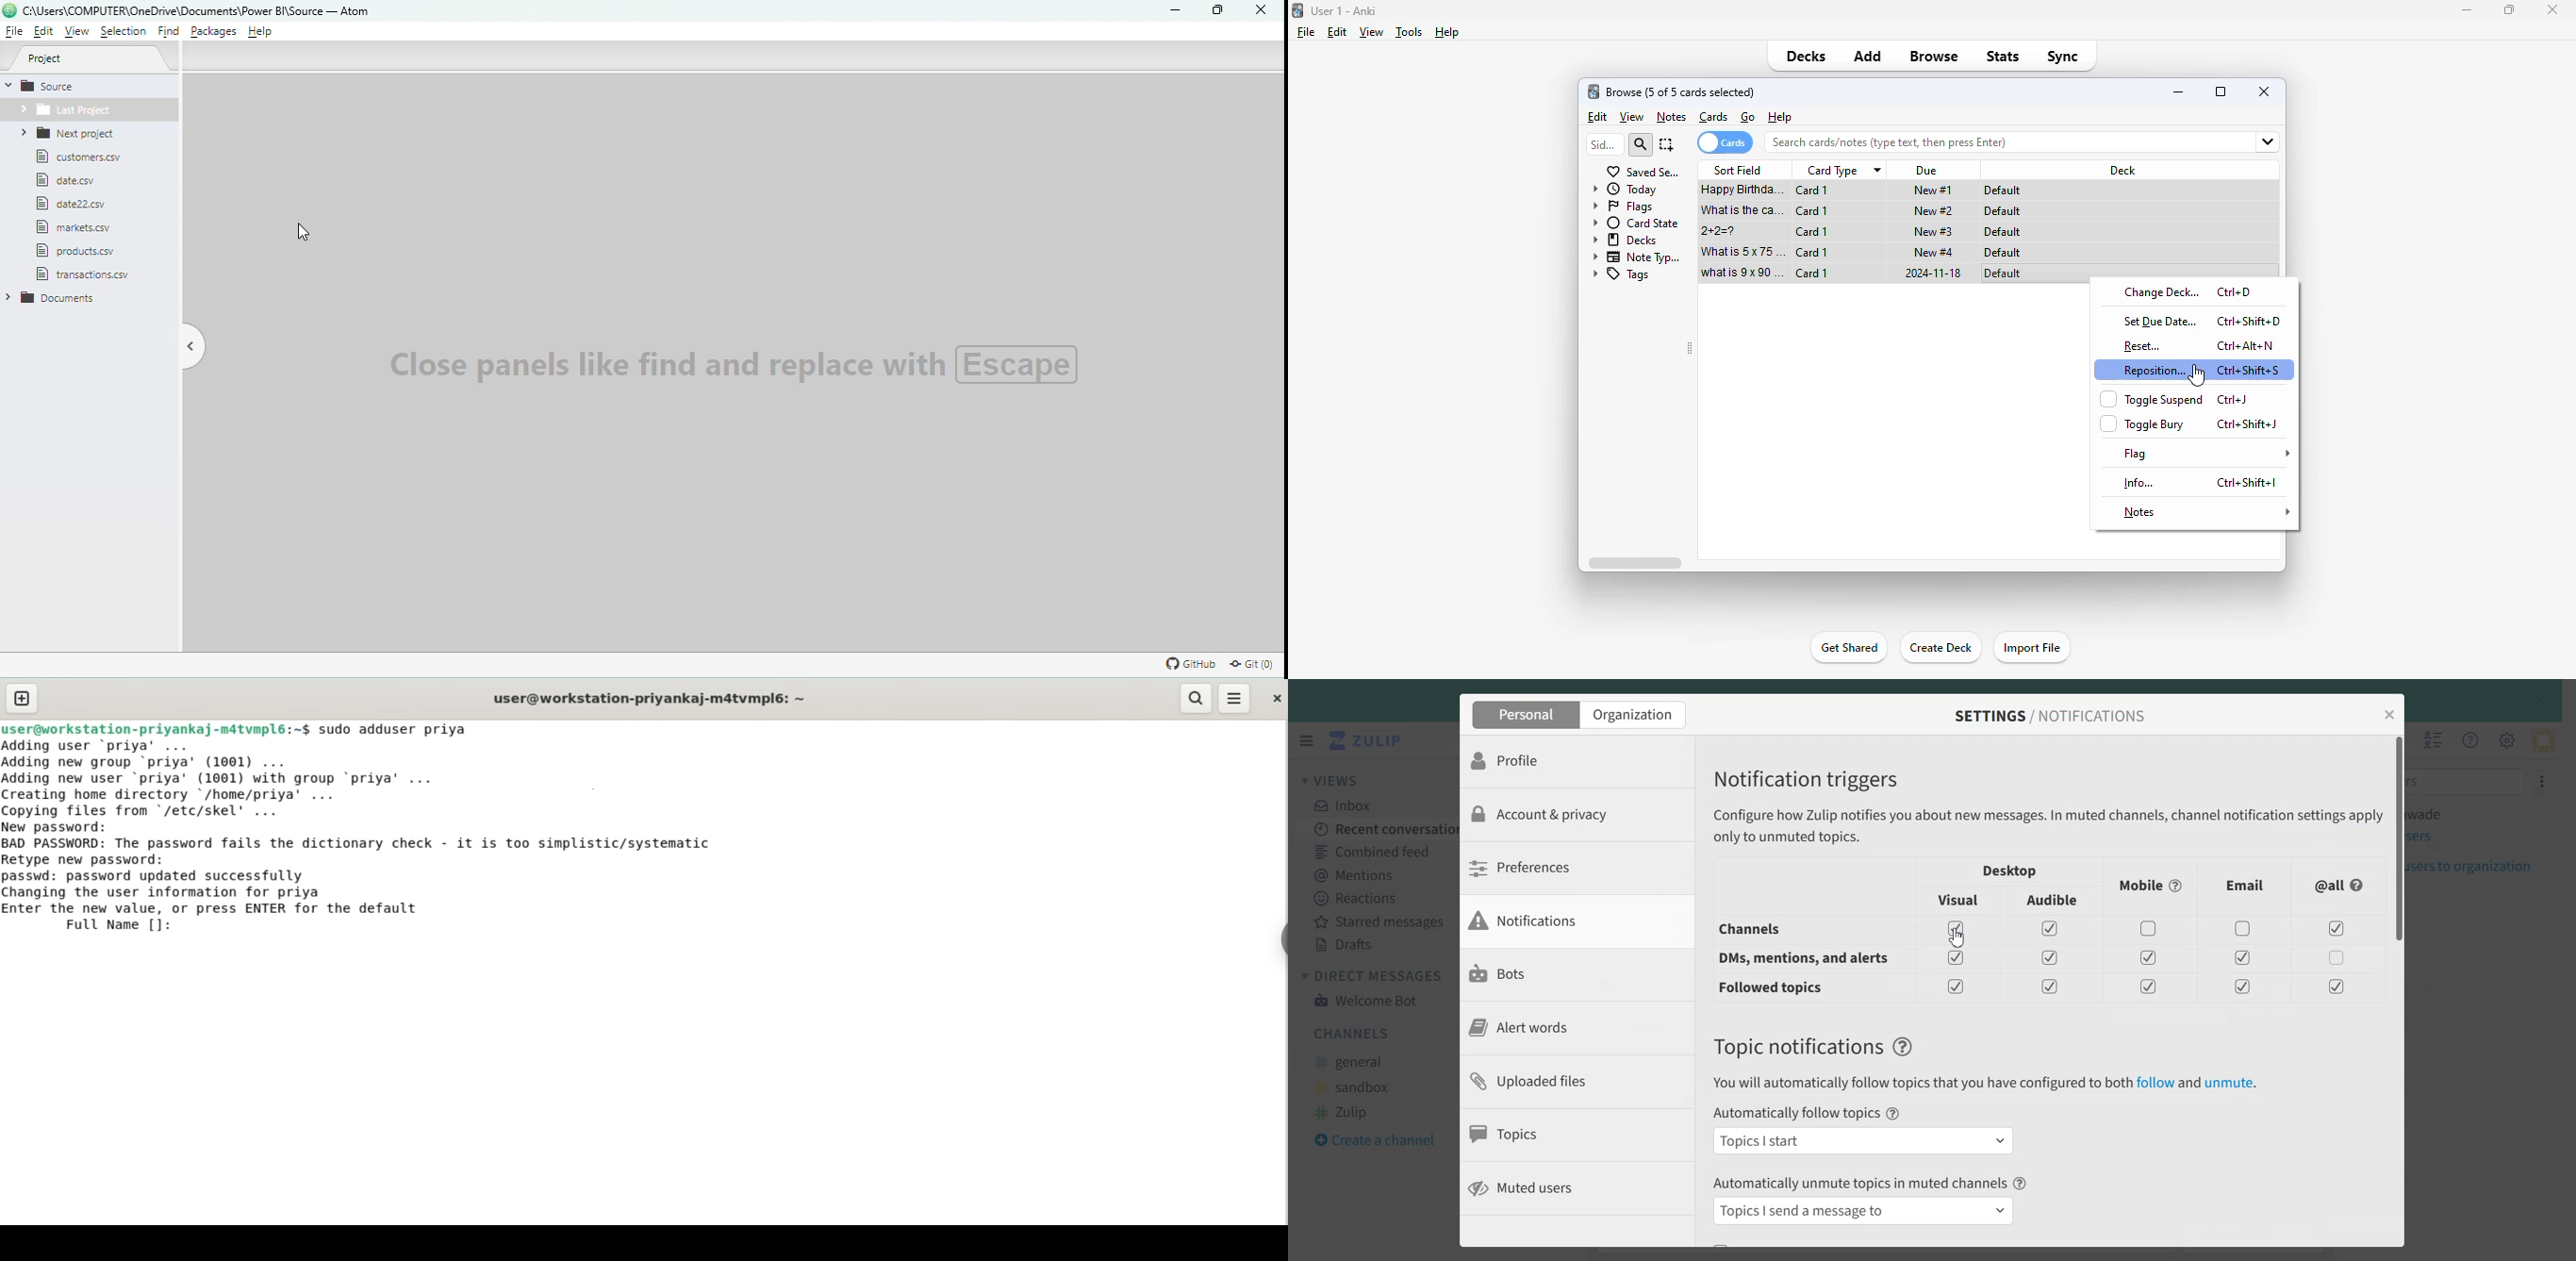 The image size is (2576, 1288). I want to click on select formatting to remove, so click(2266, 405).